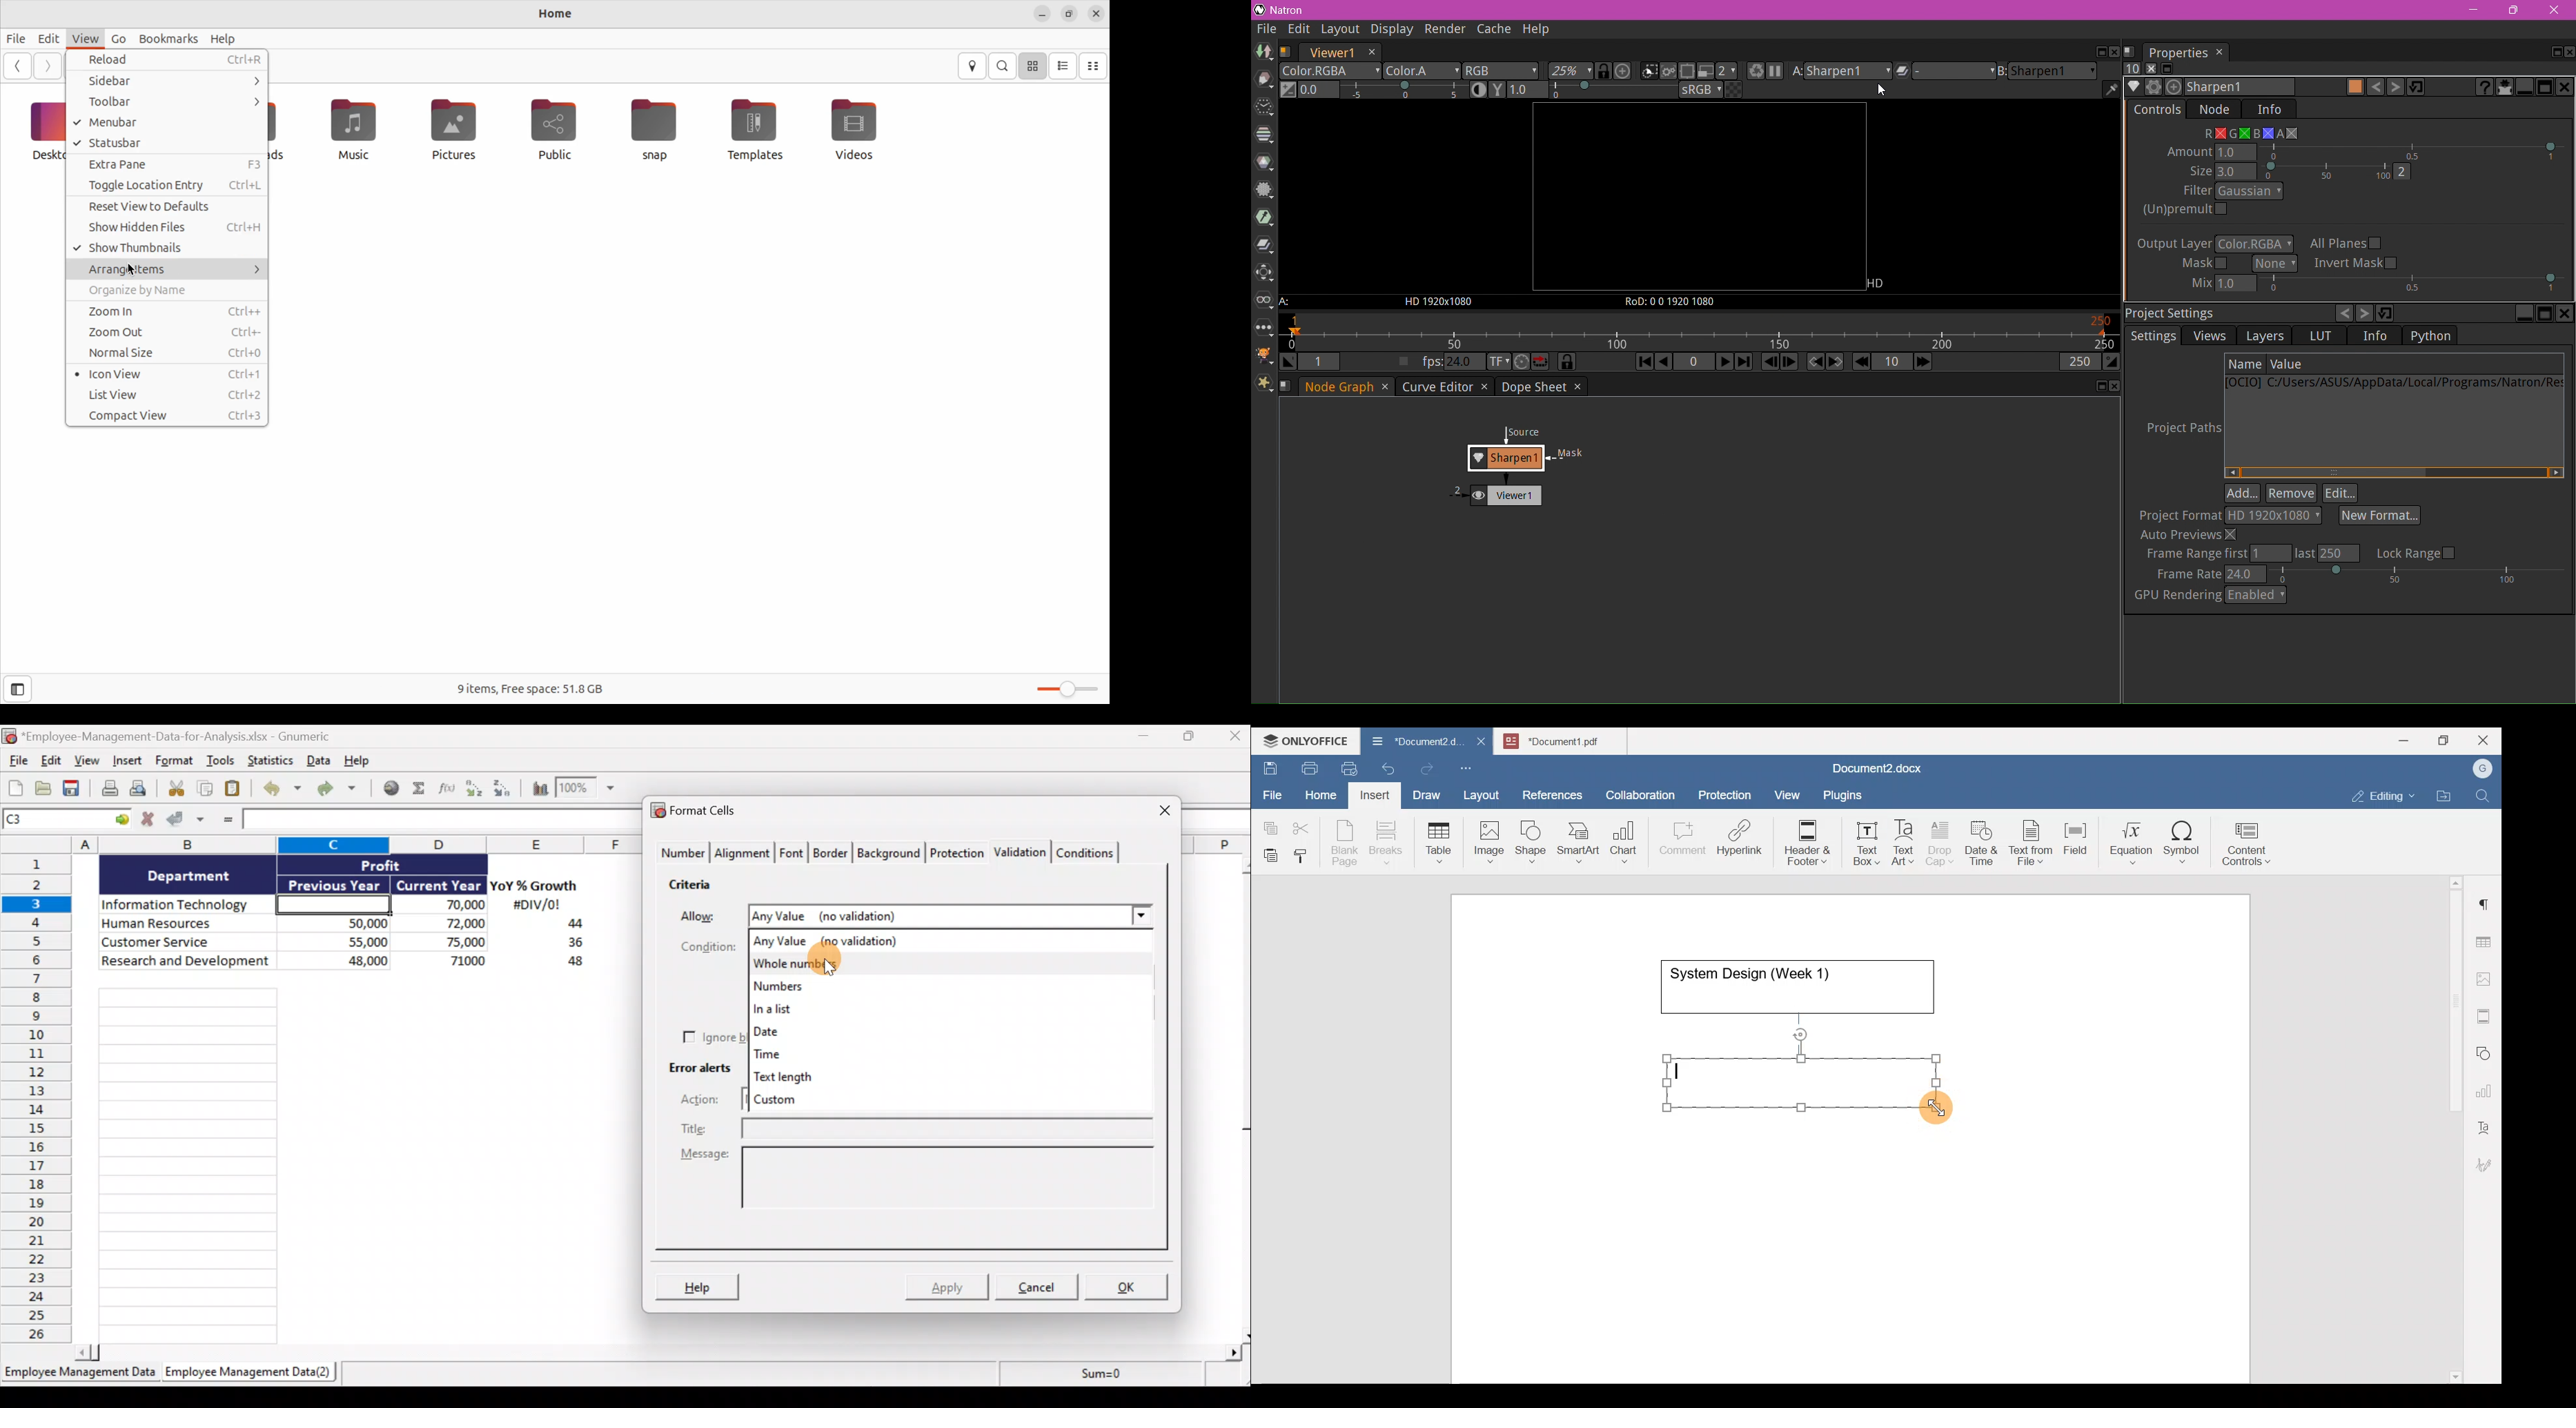 The width and height of the screenshot is (2576, 1428). What do you see at coordinates (1638, 788) in the screenshot?
I see `Collaboration` at bounding box center [1638, 788].